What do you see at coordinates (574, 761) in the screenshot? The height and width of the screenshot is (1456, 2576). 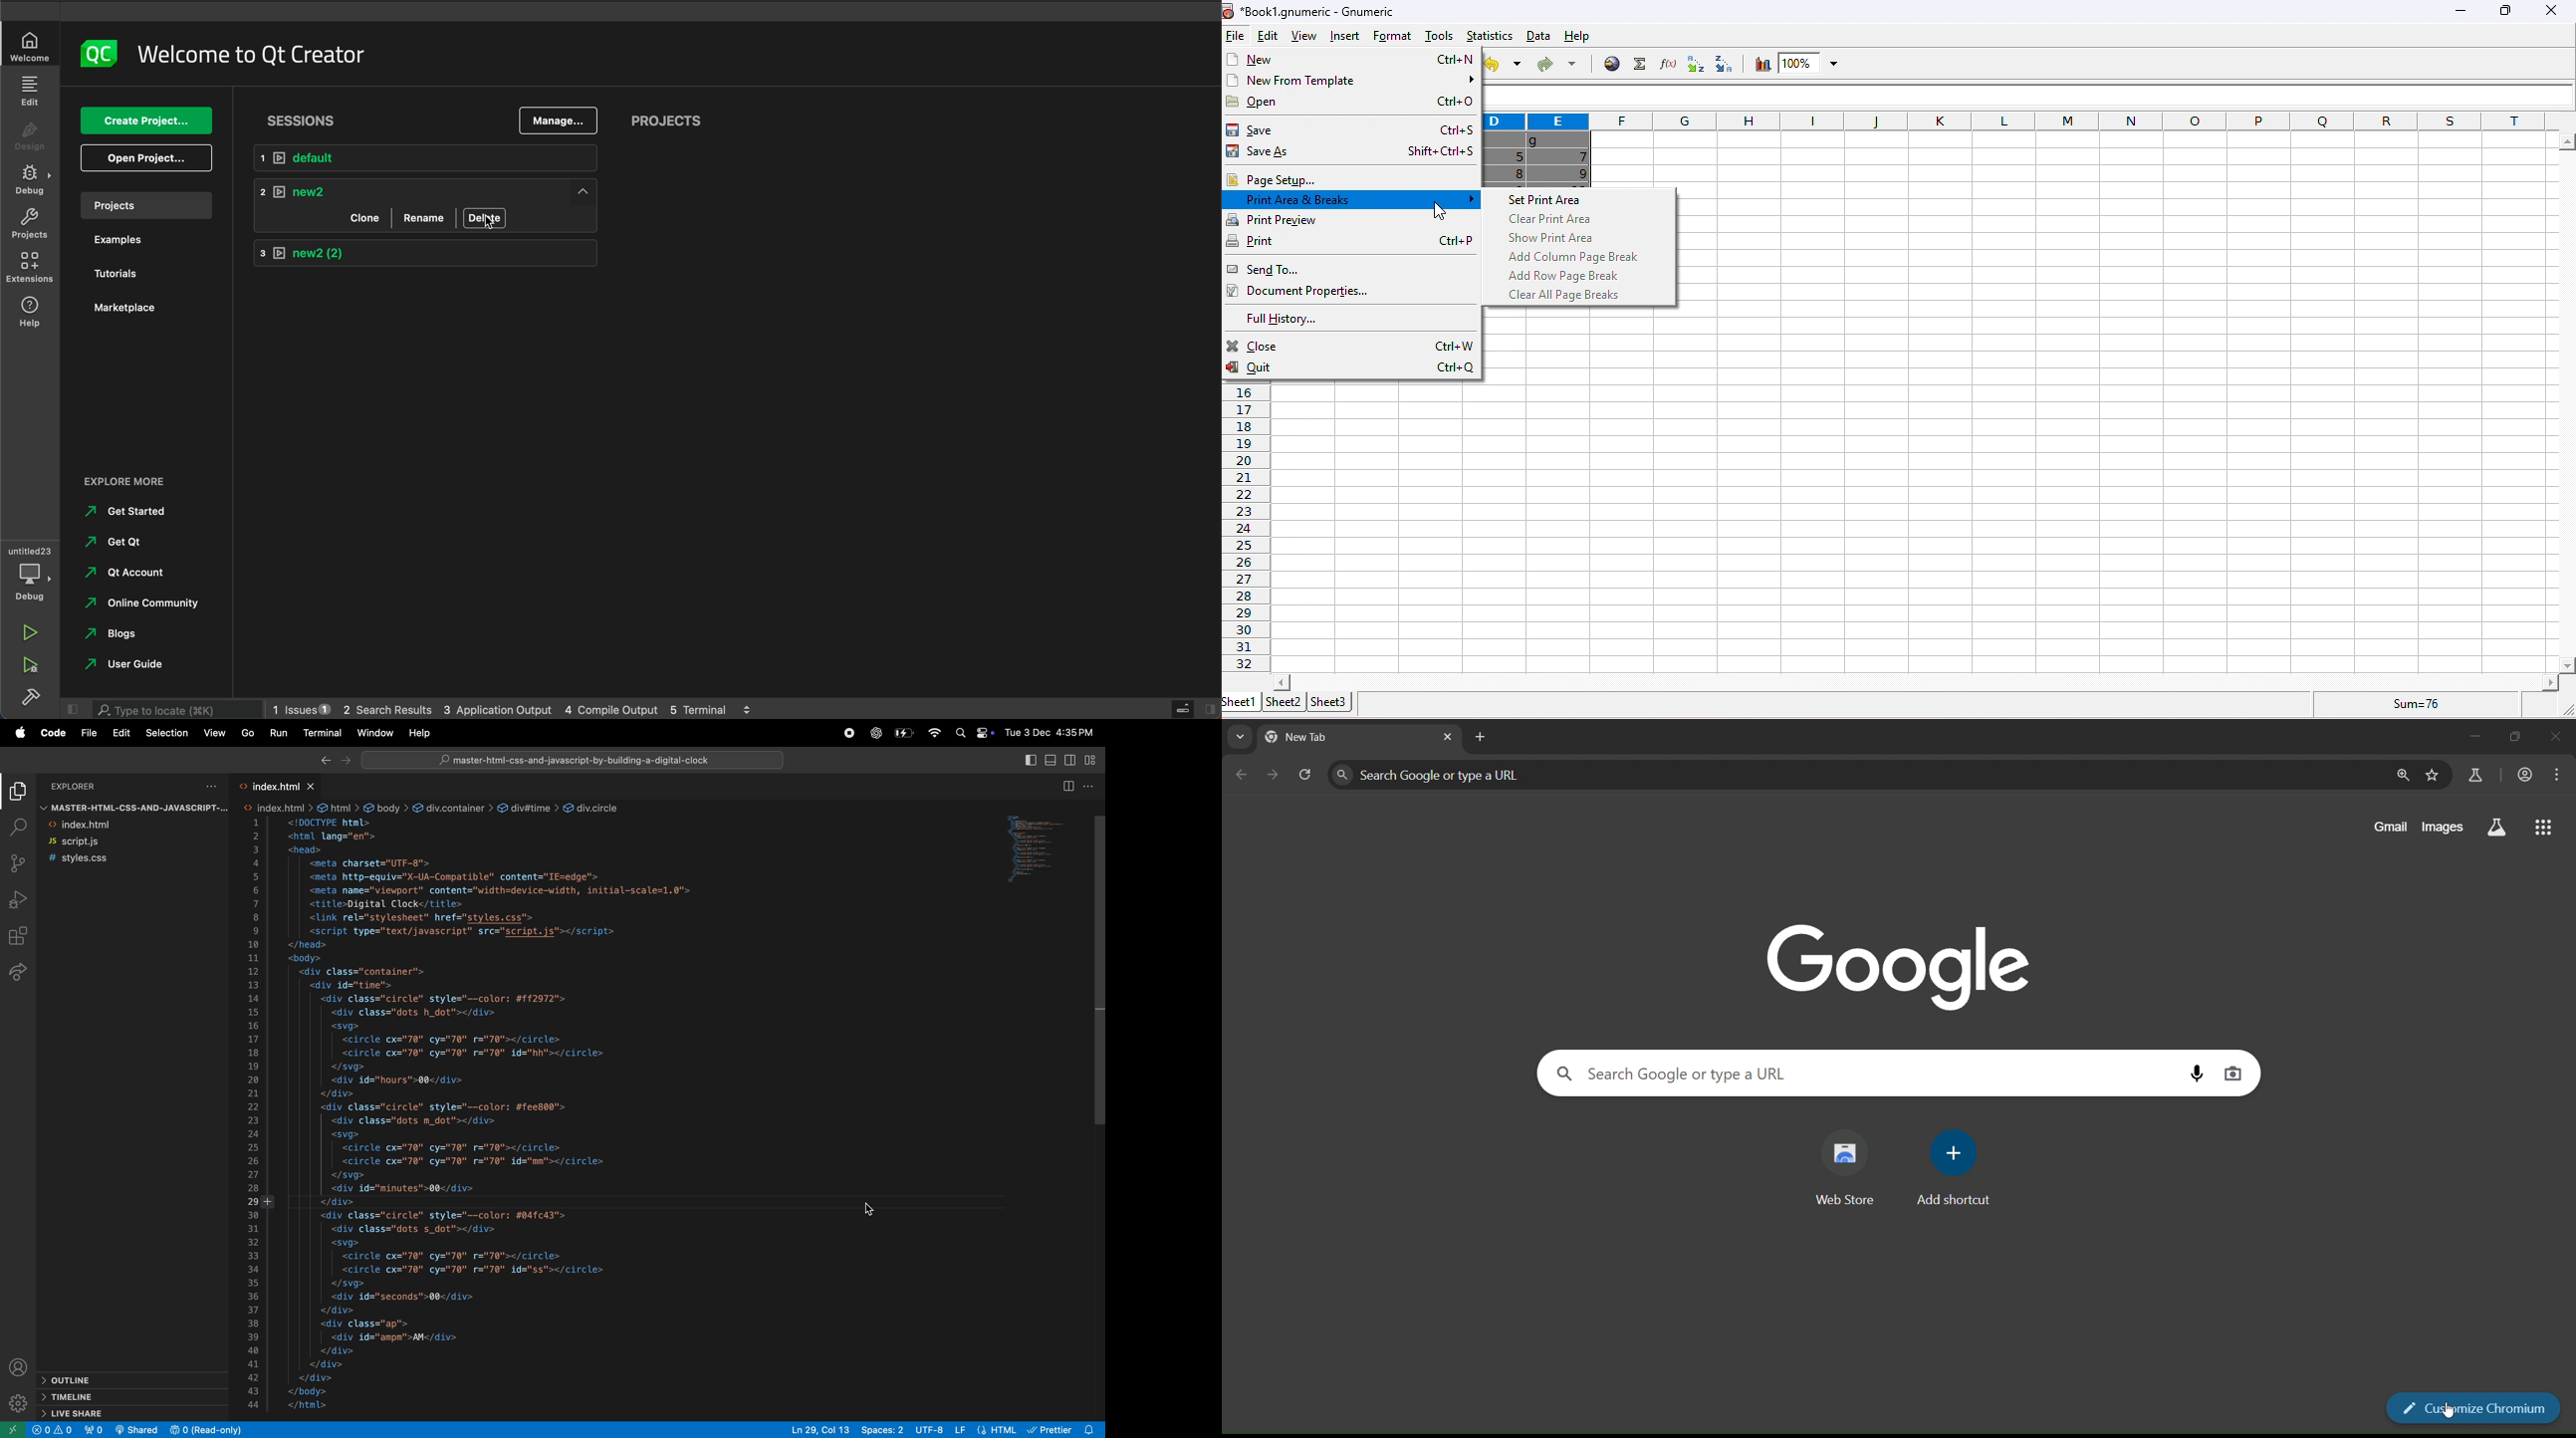 I see `serach bar` at bounding box center [574, 761].